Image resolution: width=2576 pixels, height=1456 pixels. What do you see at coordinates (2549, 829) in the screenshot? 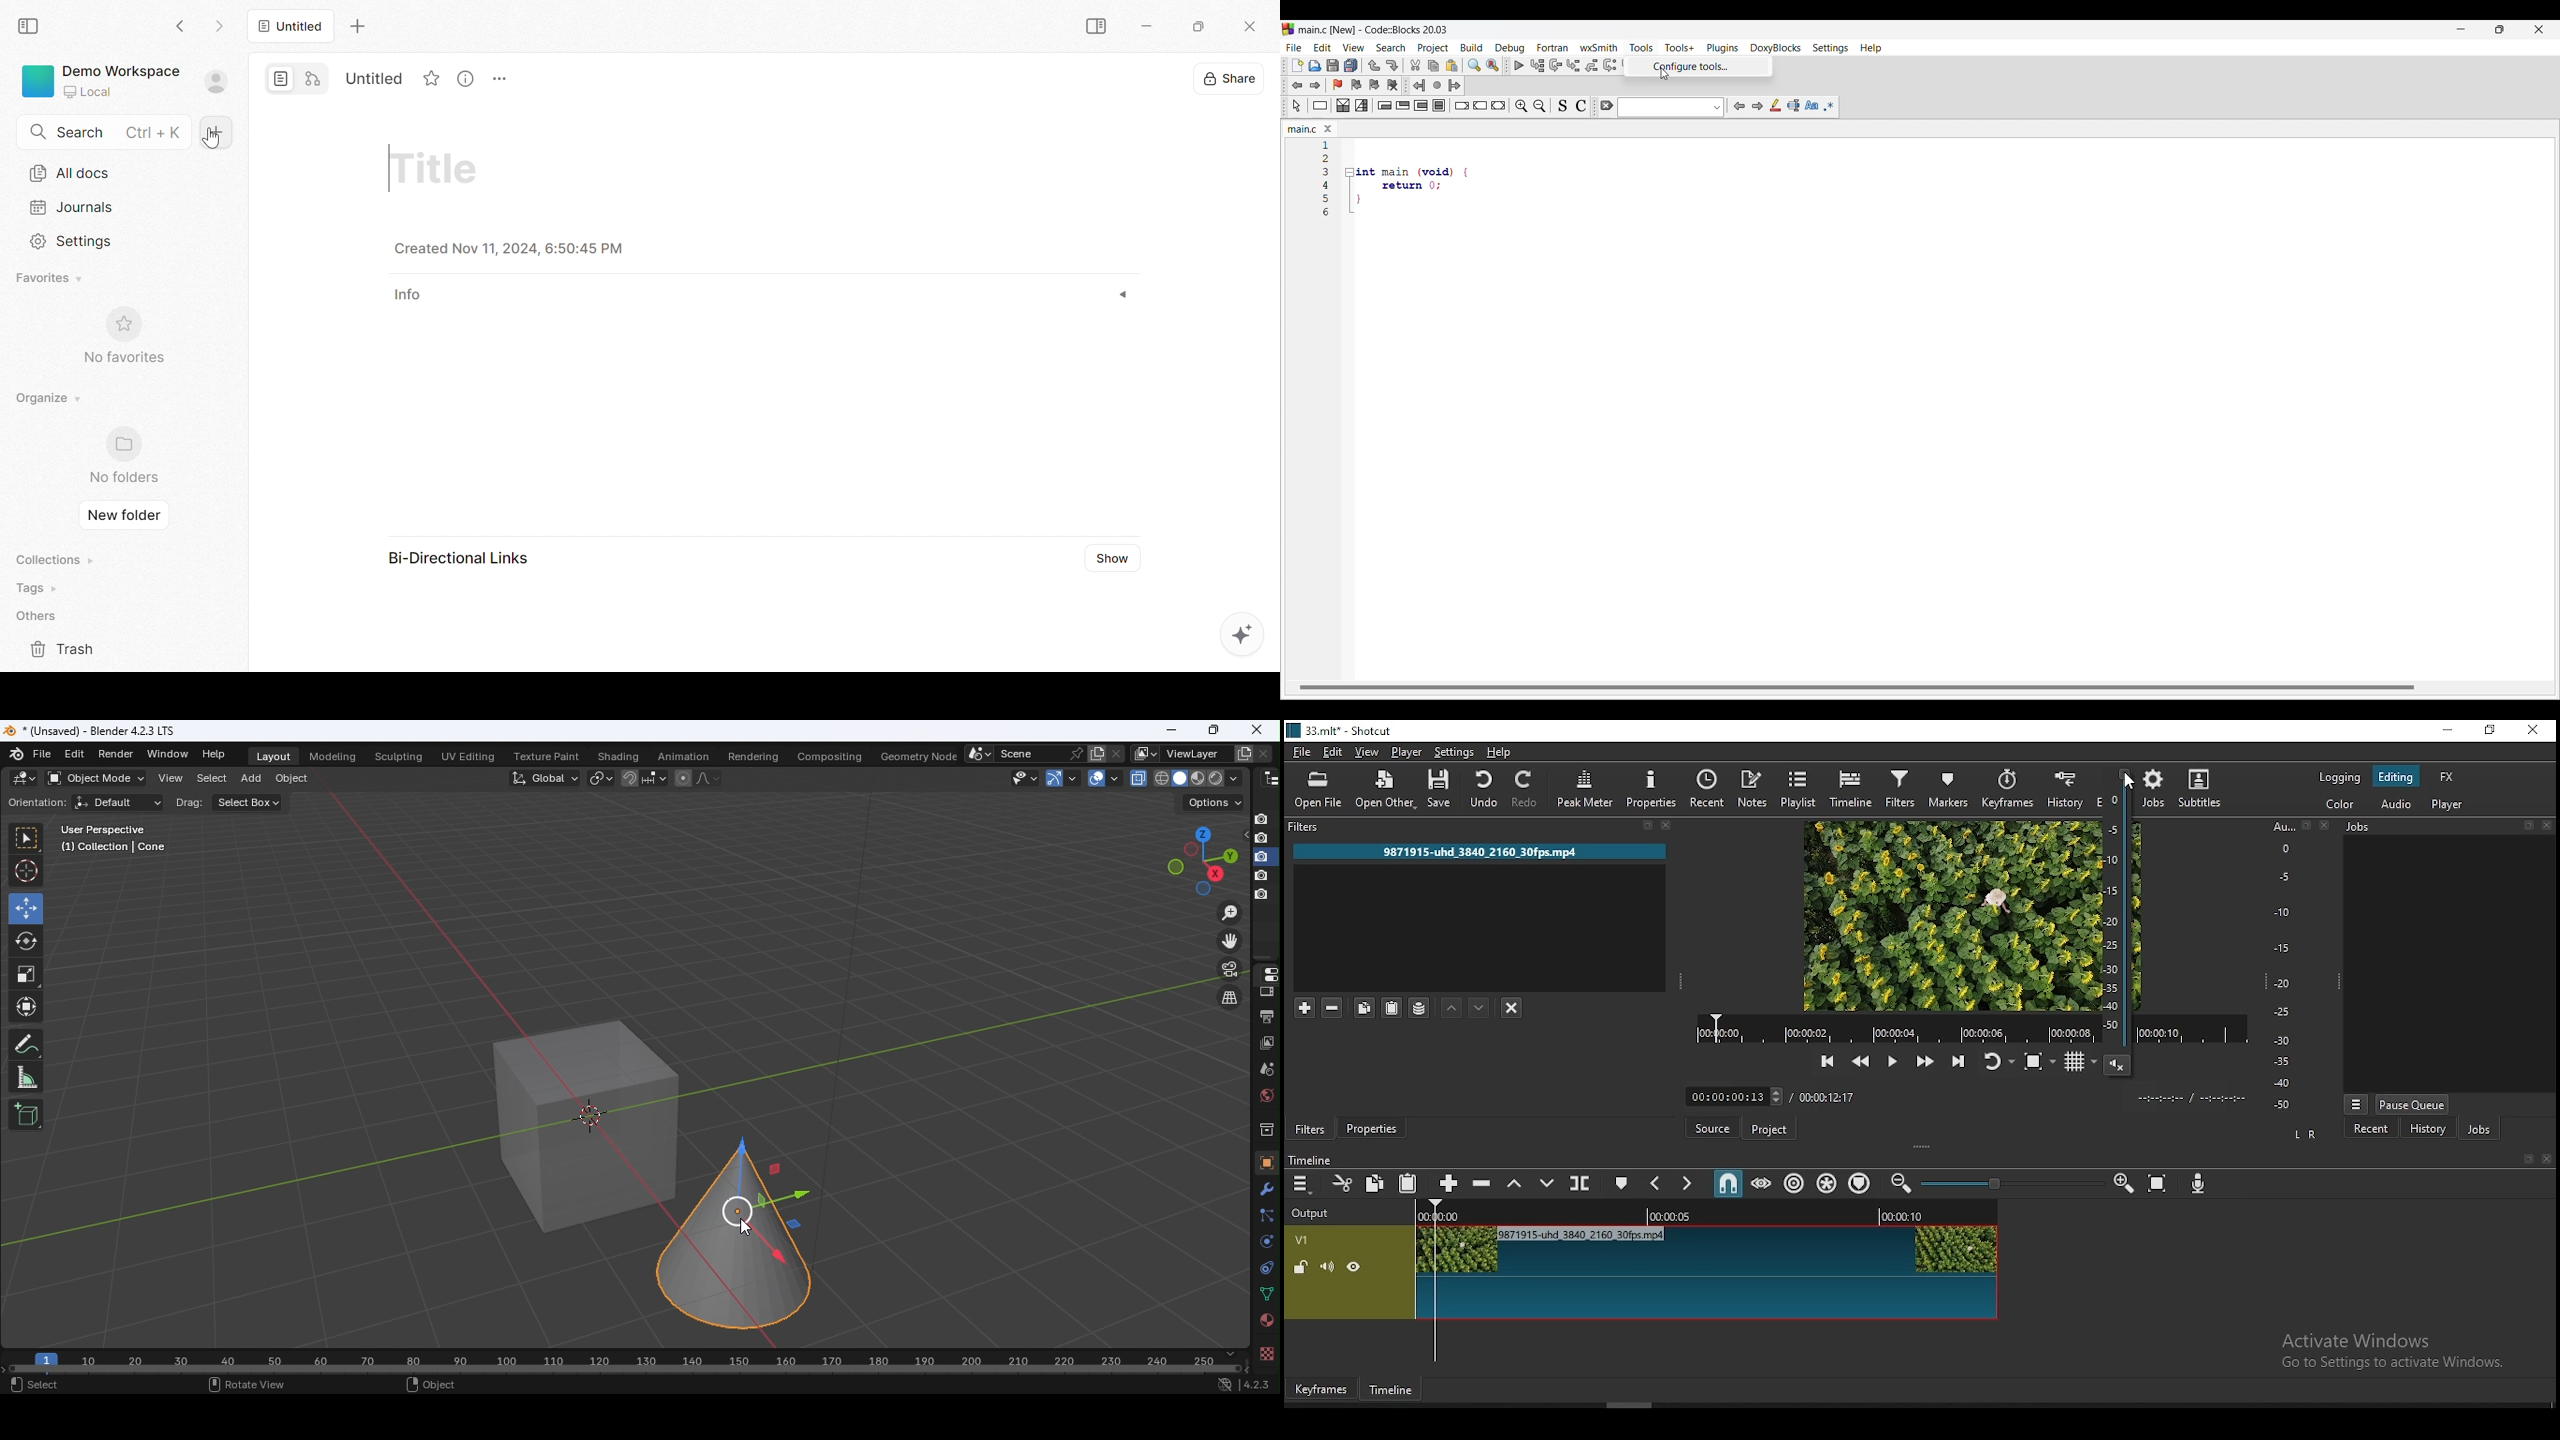
I see `close` at bounding box center [2549, 829].